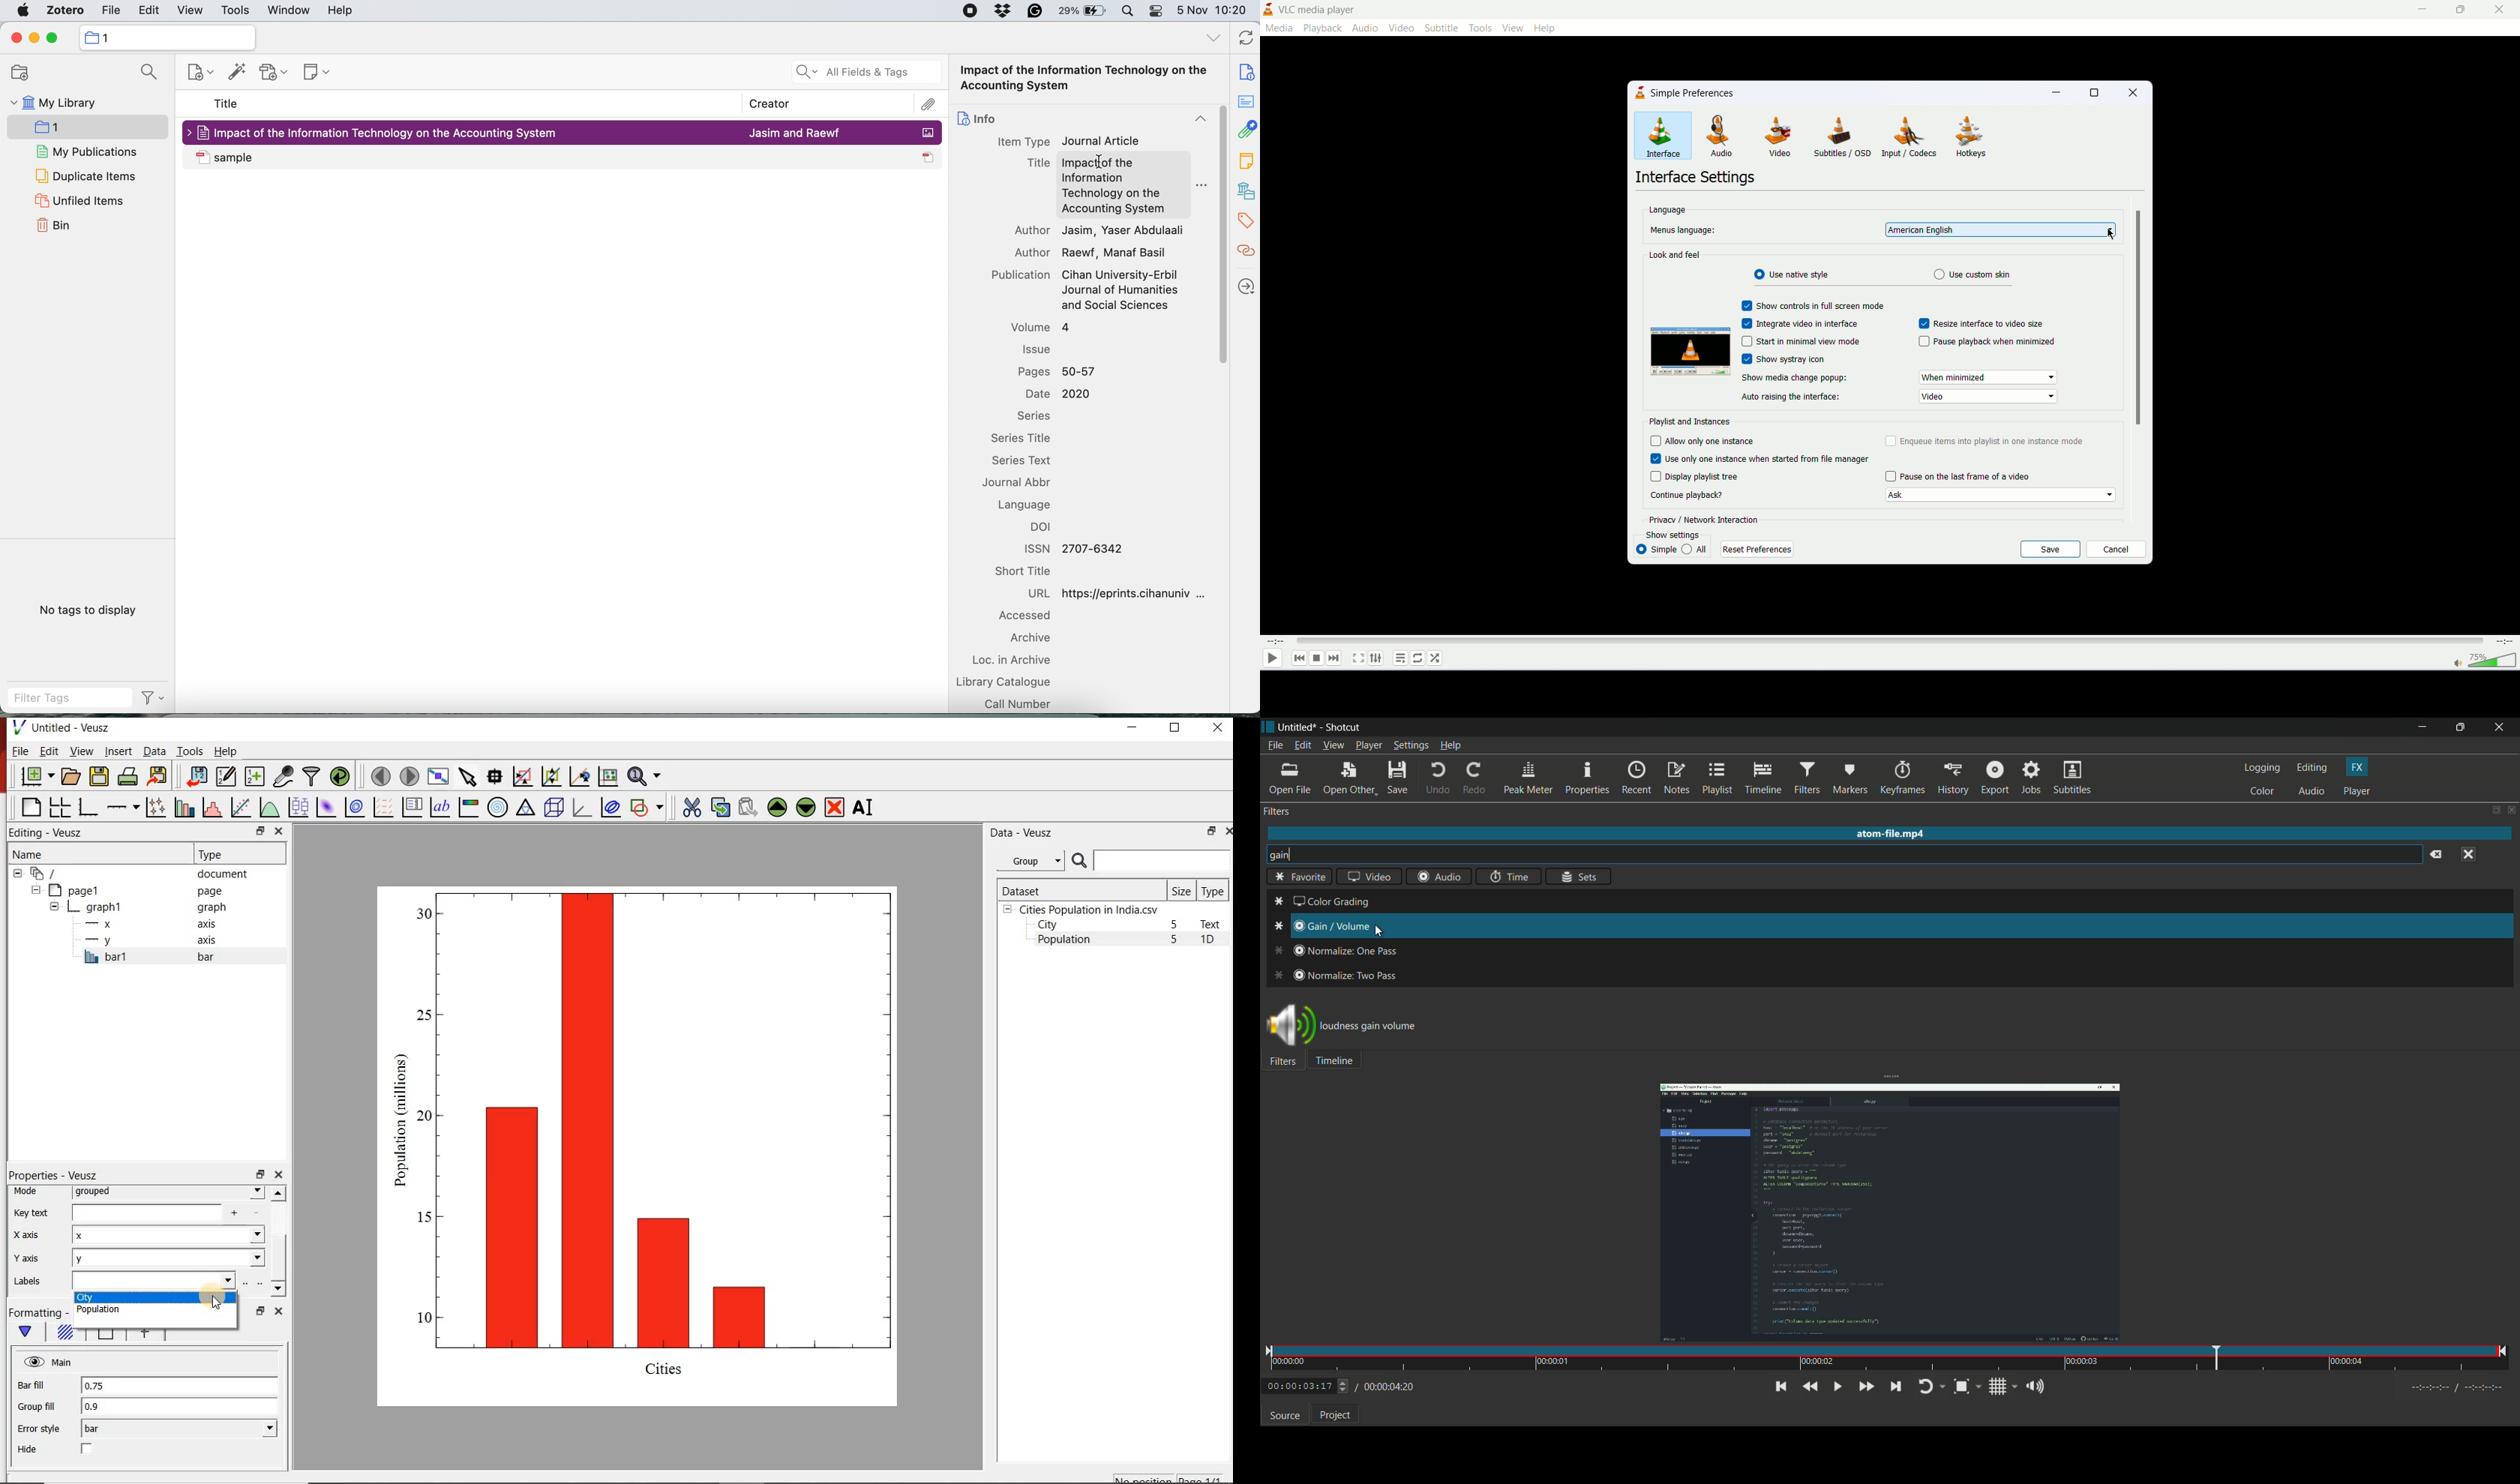 Image resolution: width=2520 pixels, height=1484 pixels. Describe the element at coordinates (2111, 235) in the screenshot. I see `mouse cursor` at that location.